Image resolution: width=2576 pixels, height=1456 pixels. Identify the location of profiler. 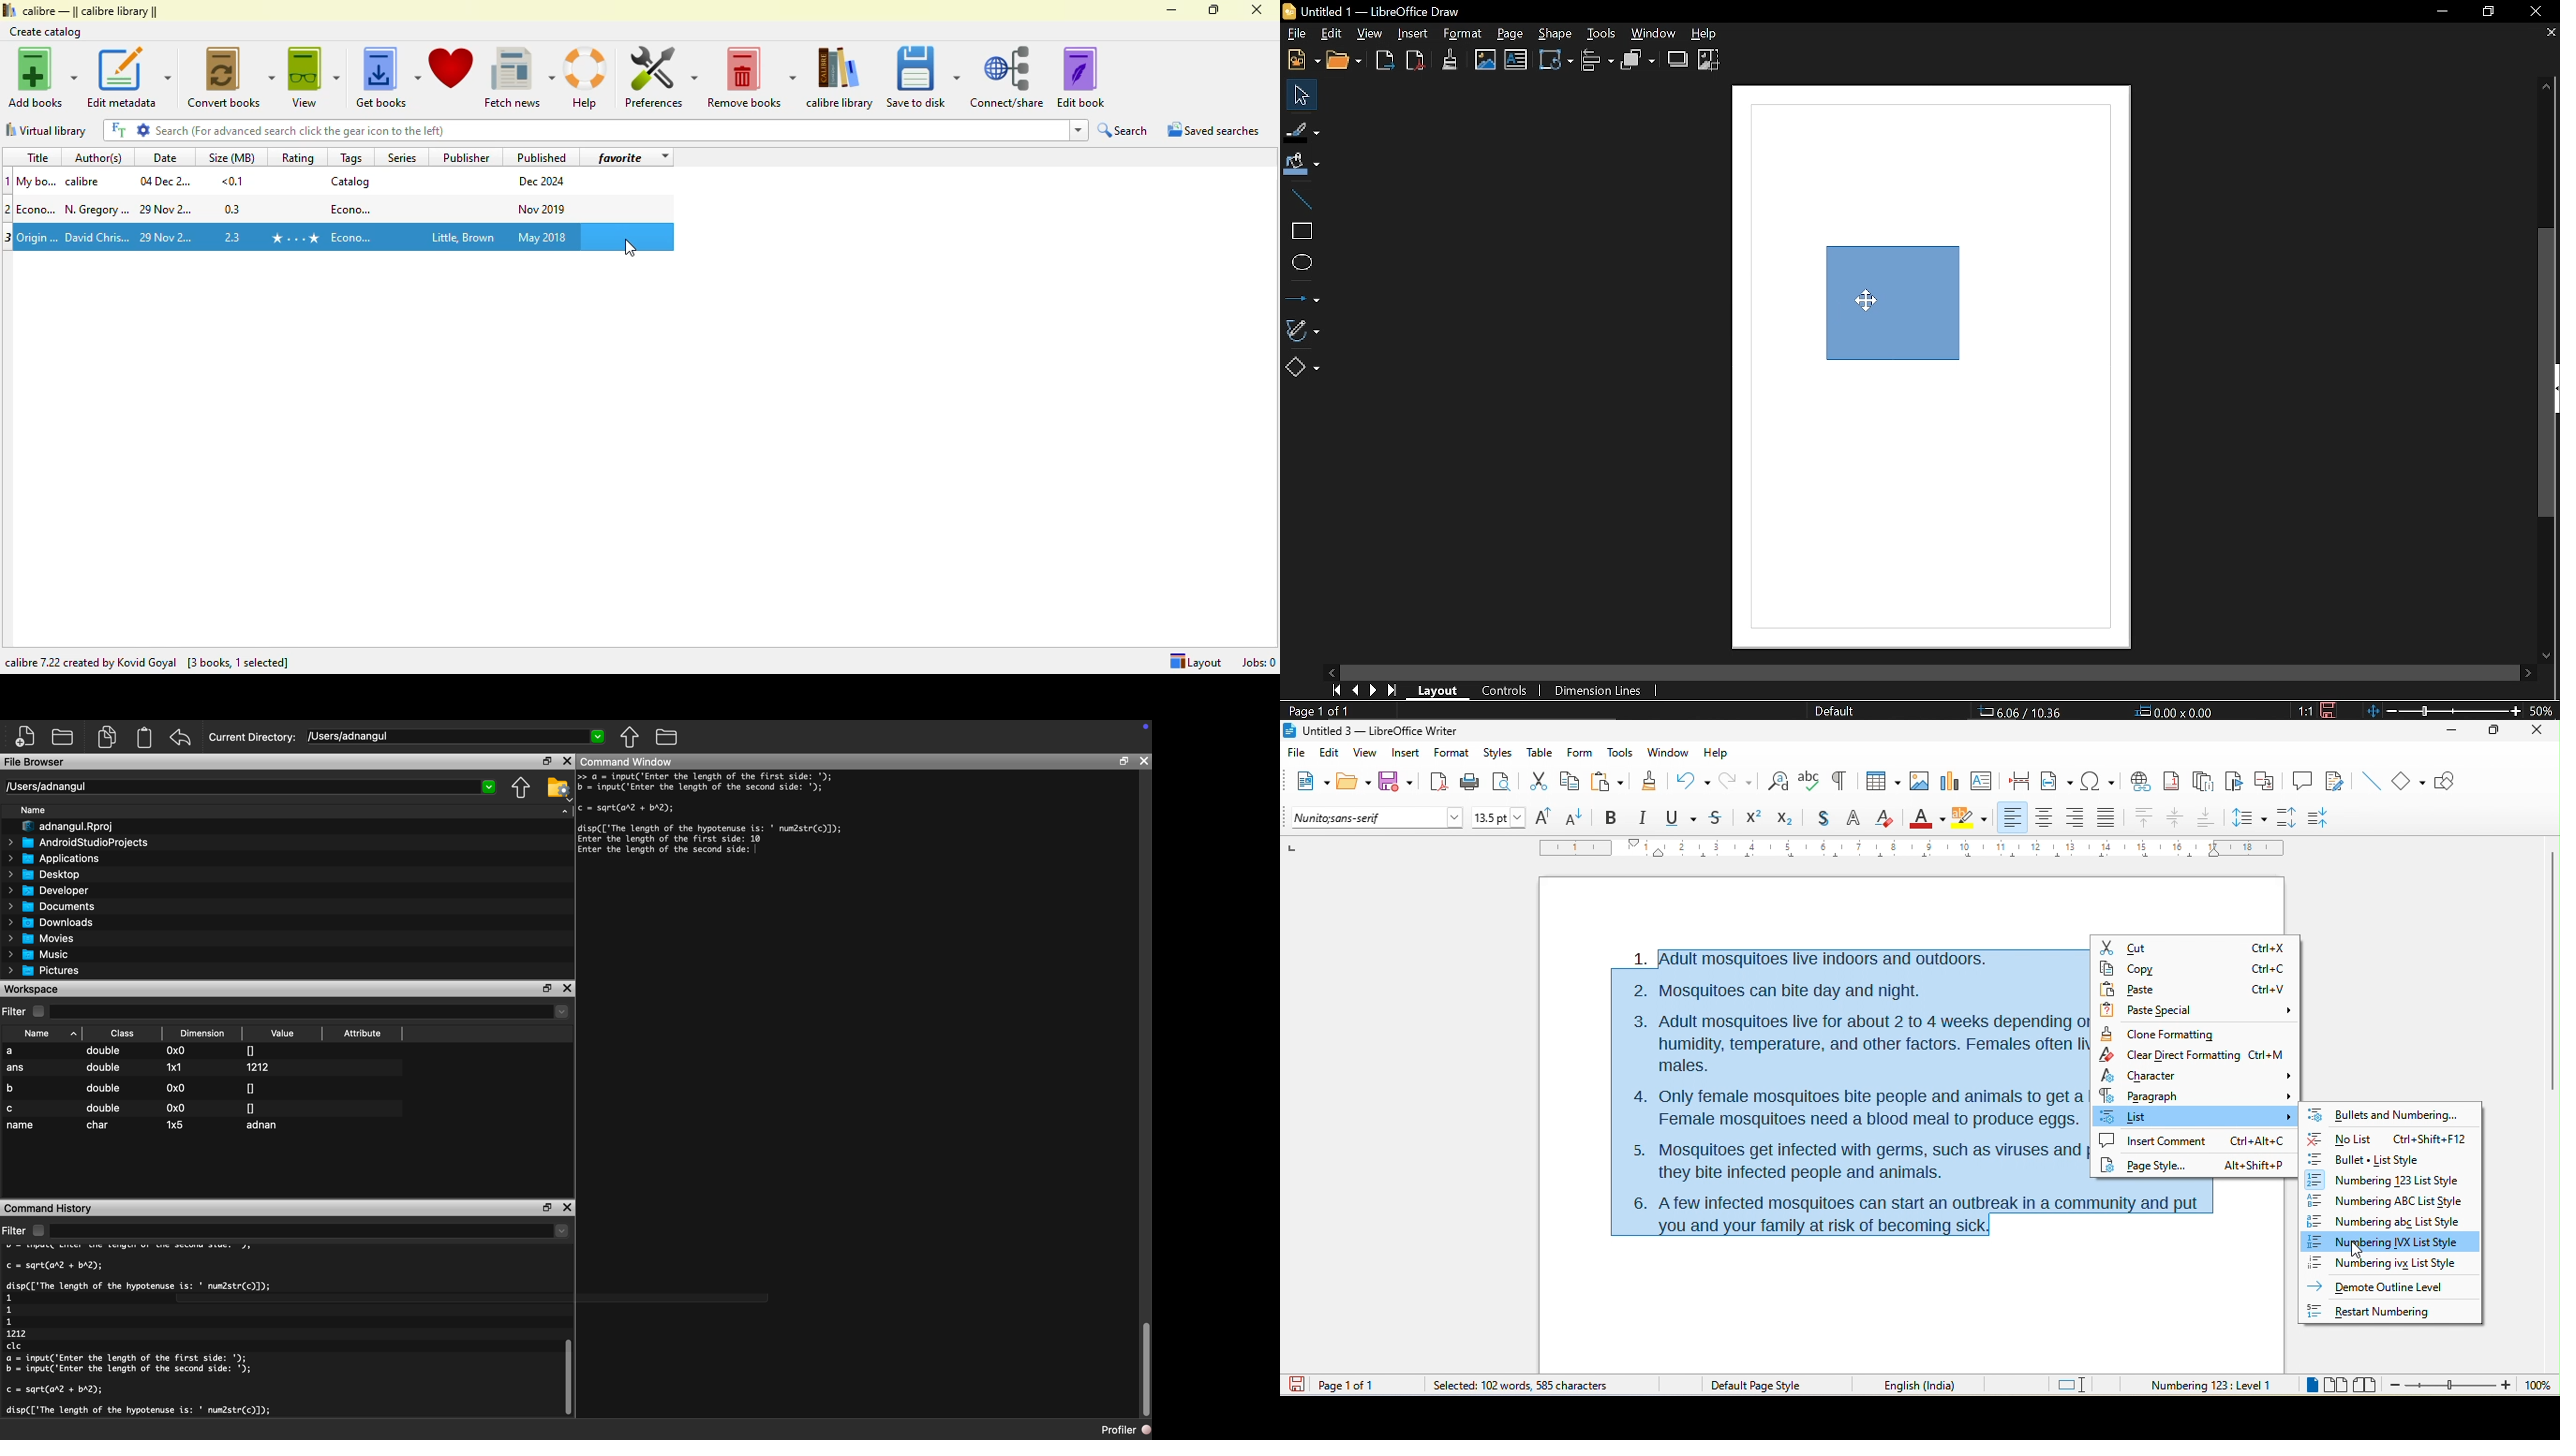
(1116, 1430).